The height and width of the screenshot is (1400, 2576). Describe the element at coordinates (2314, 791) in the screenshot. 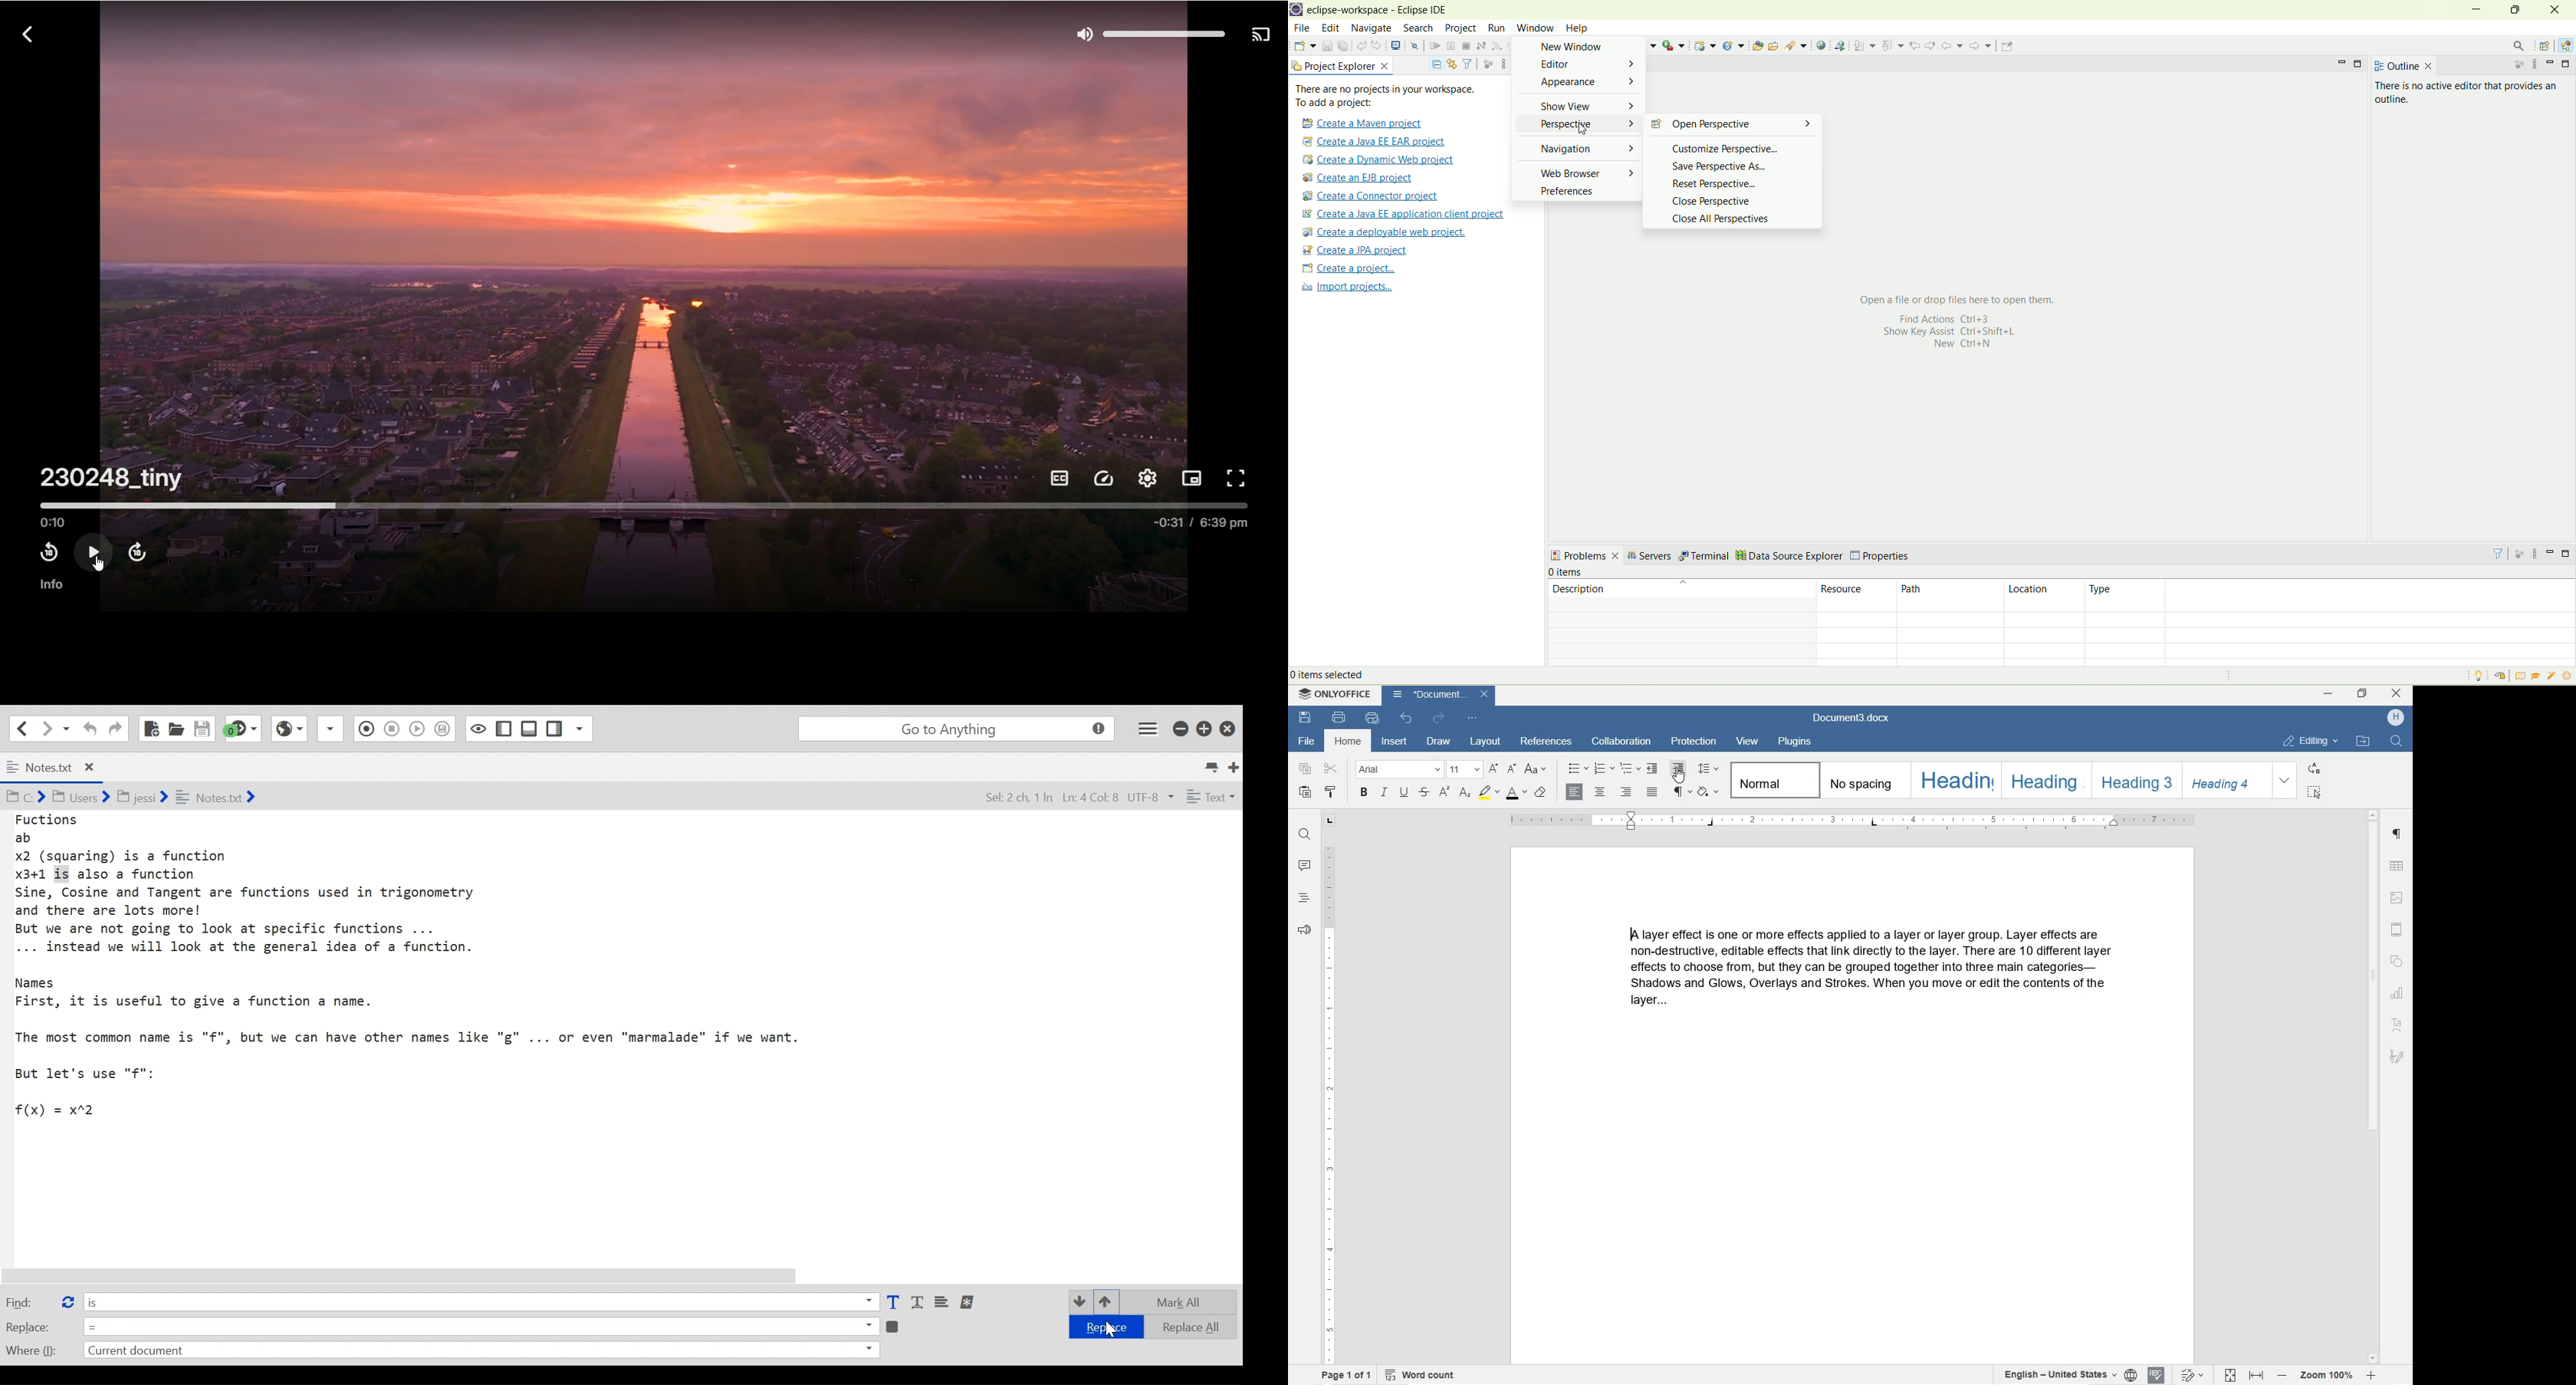

I see `SELECT ALL` at that location.